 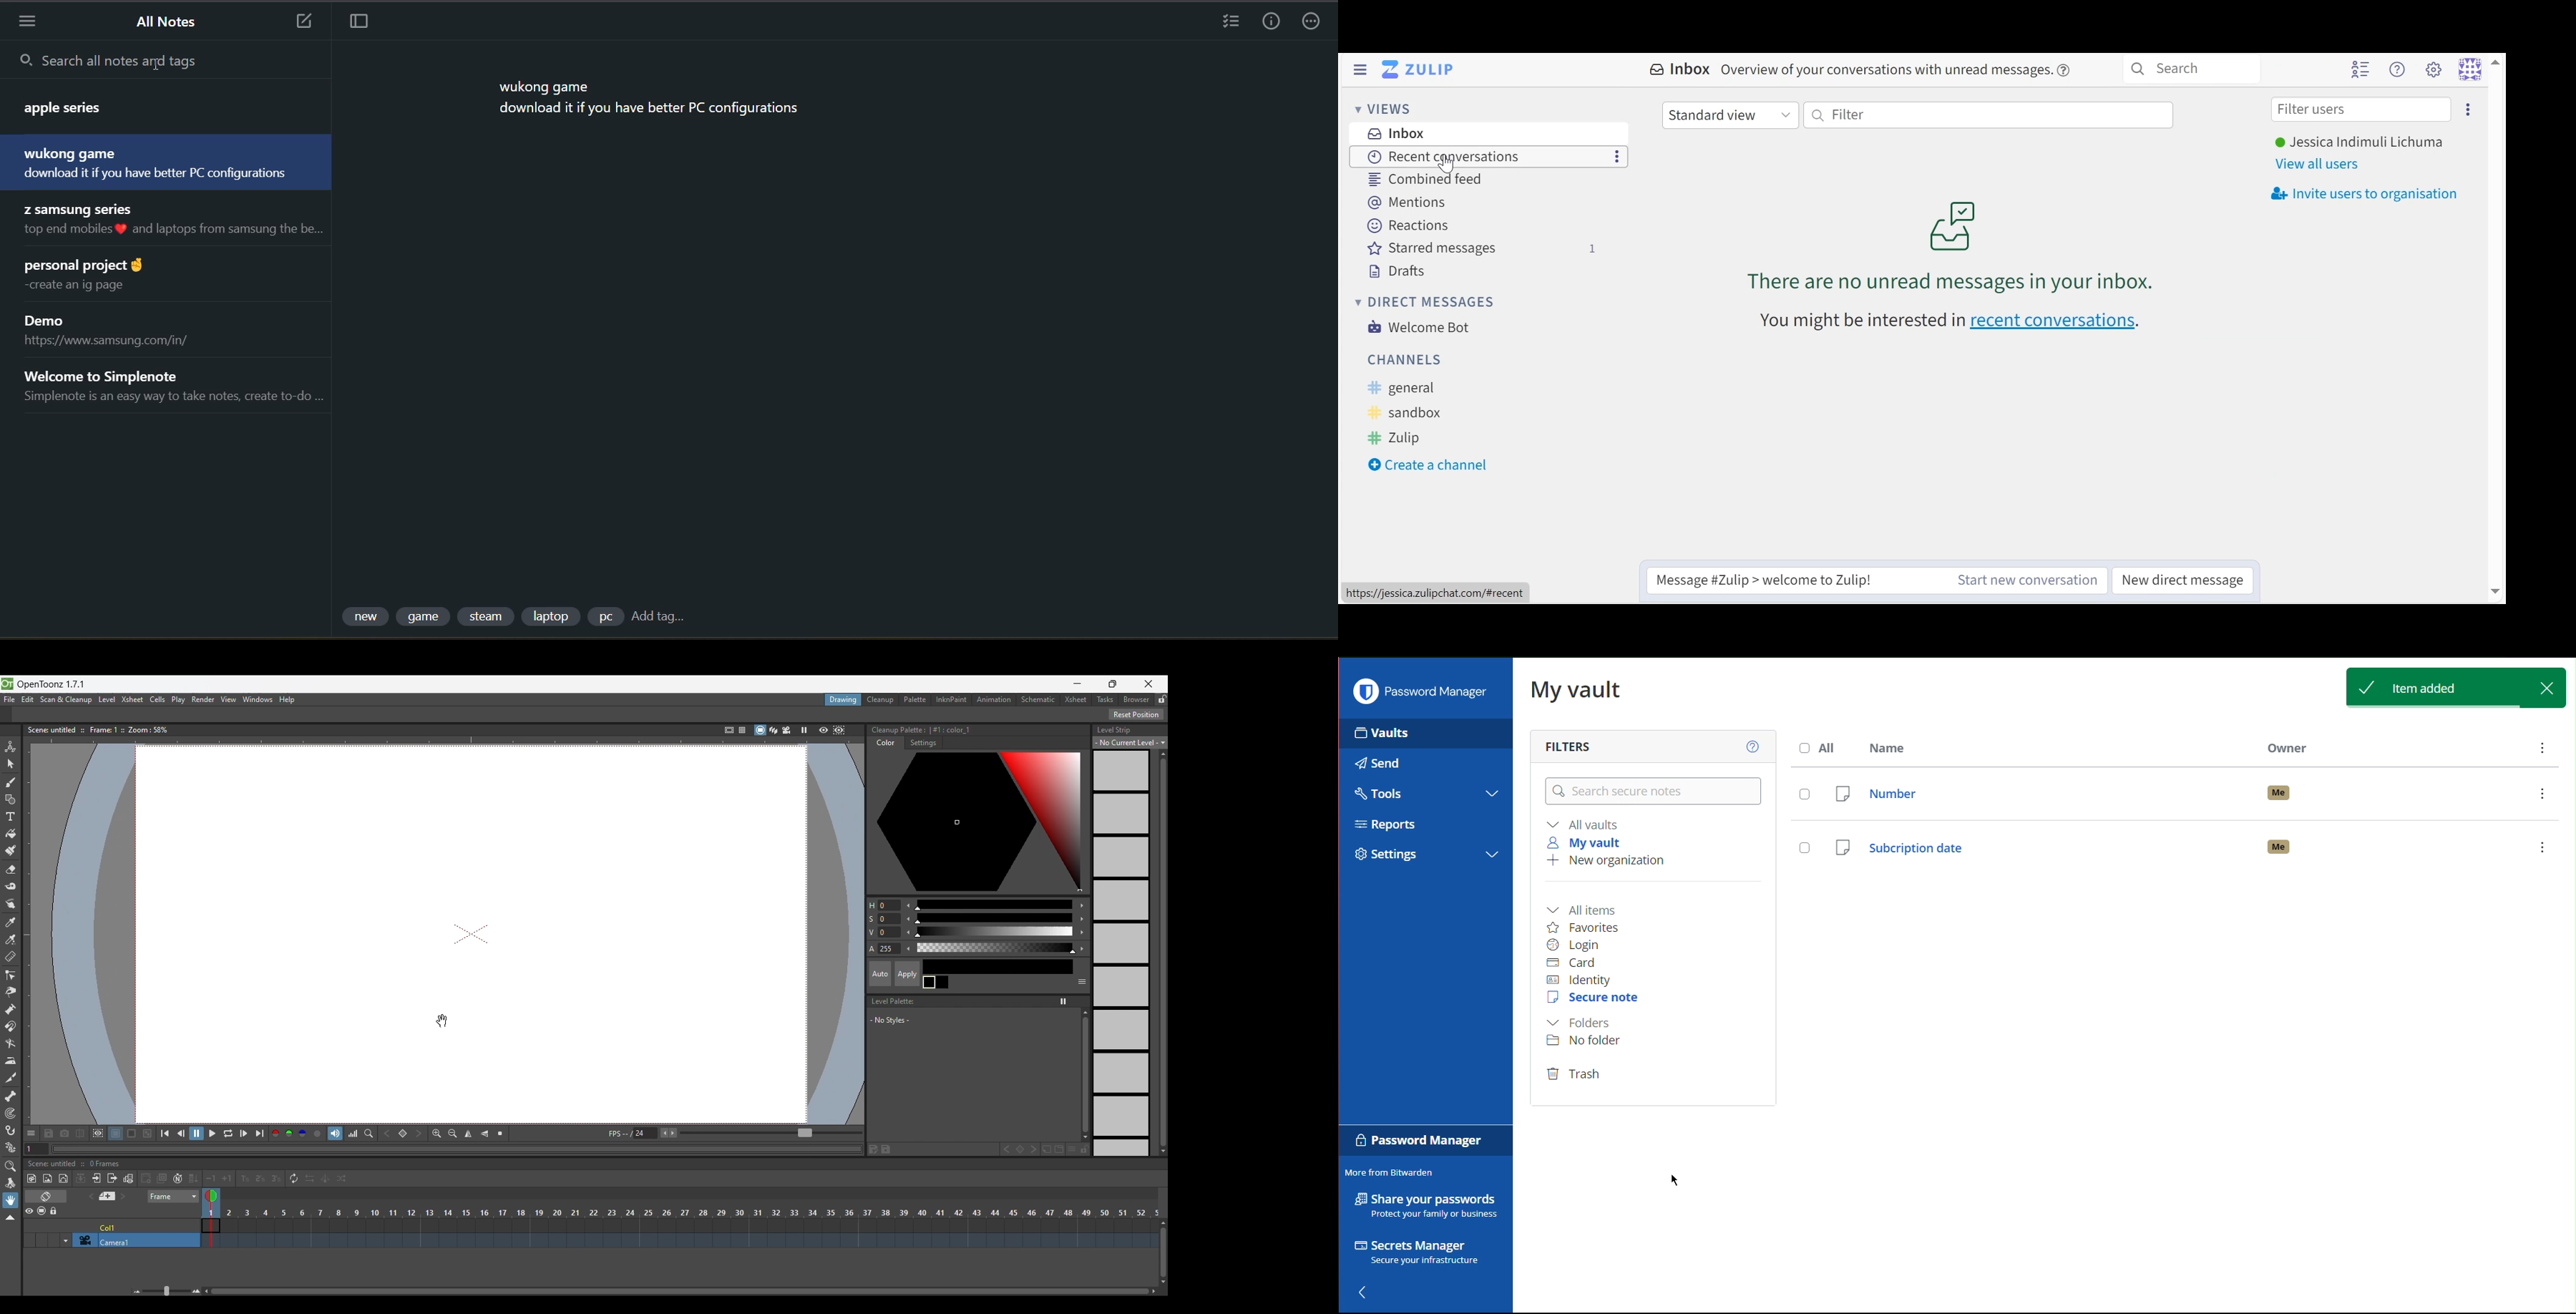 What do you see at coordinates (164, 114) in the screenshot?
I see `note title and preview` at bounding box center [164, 114].